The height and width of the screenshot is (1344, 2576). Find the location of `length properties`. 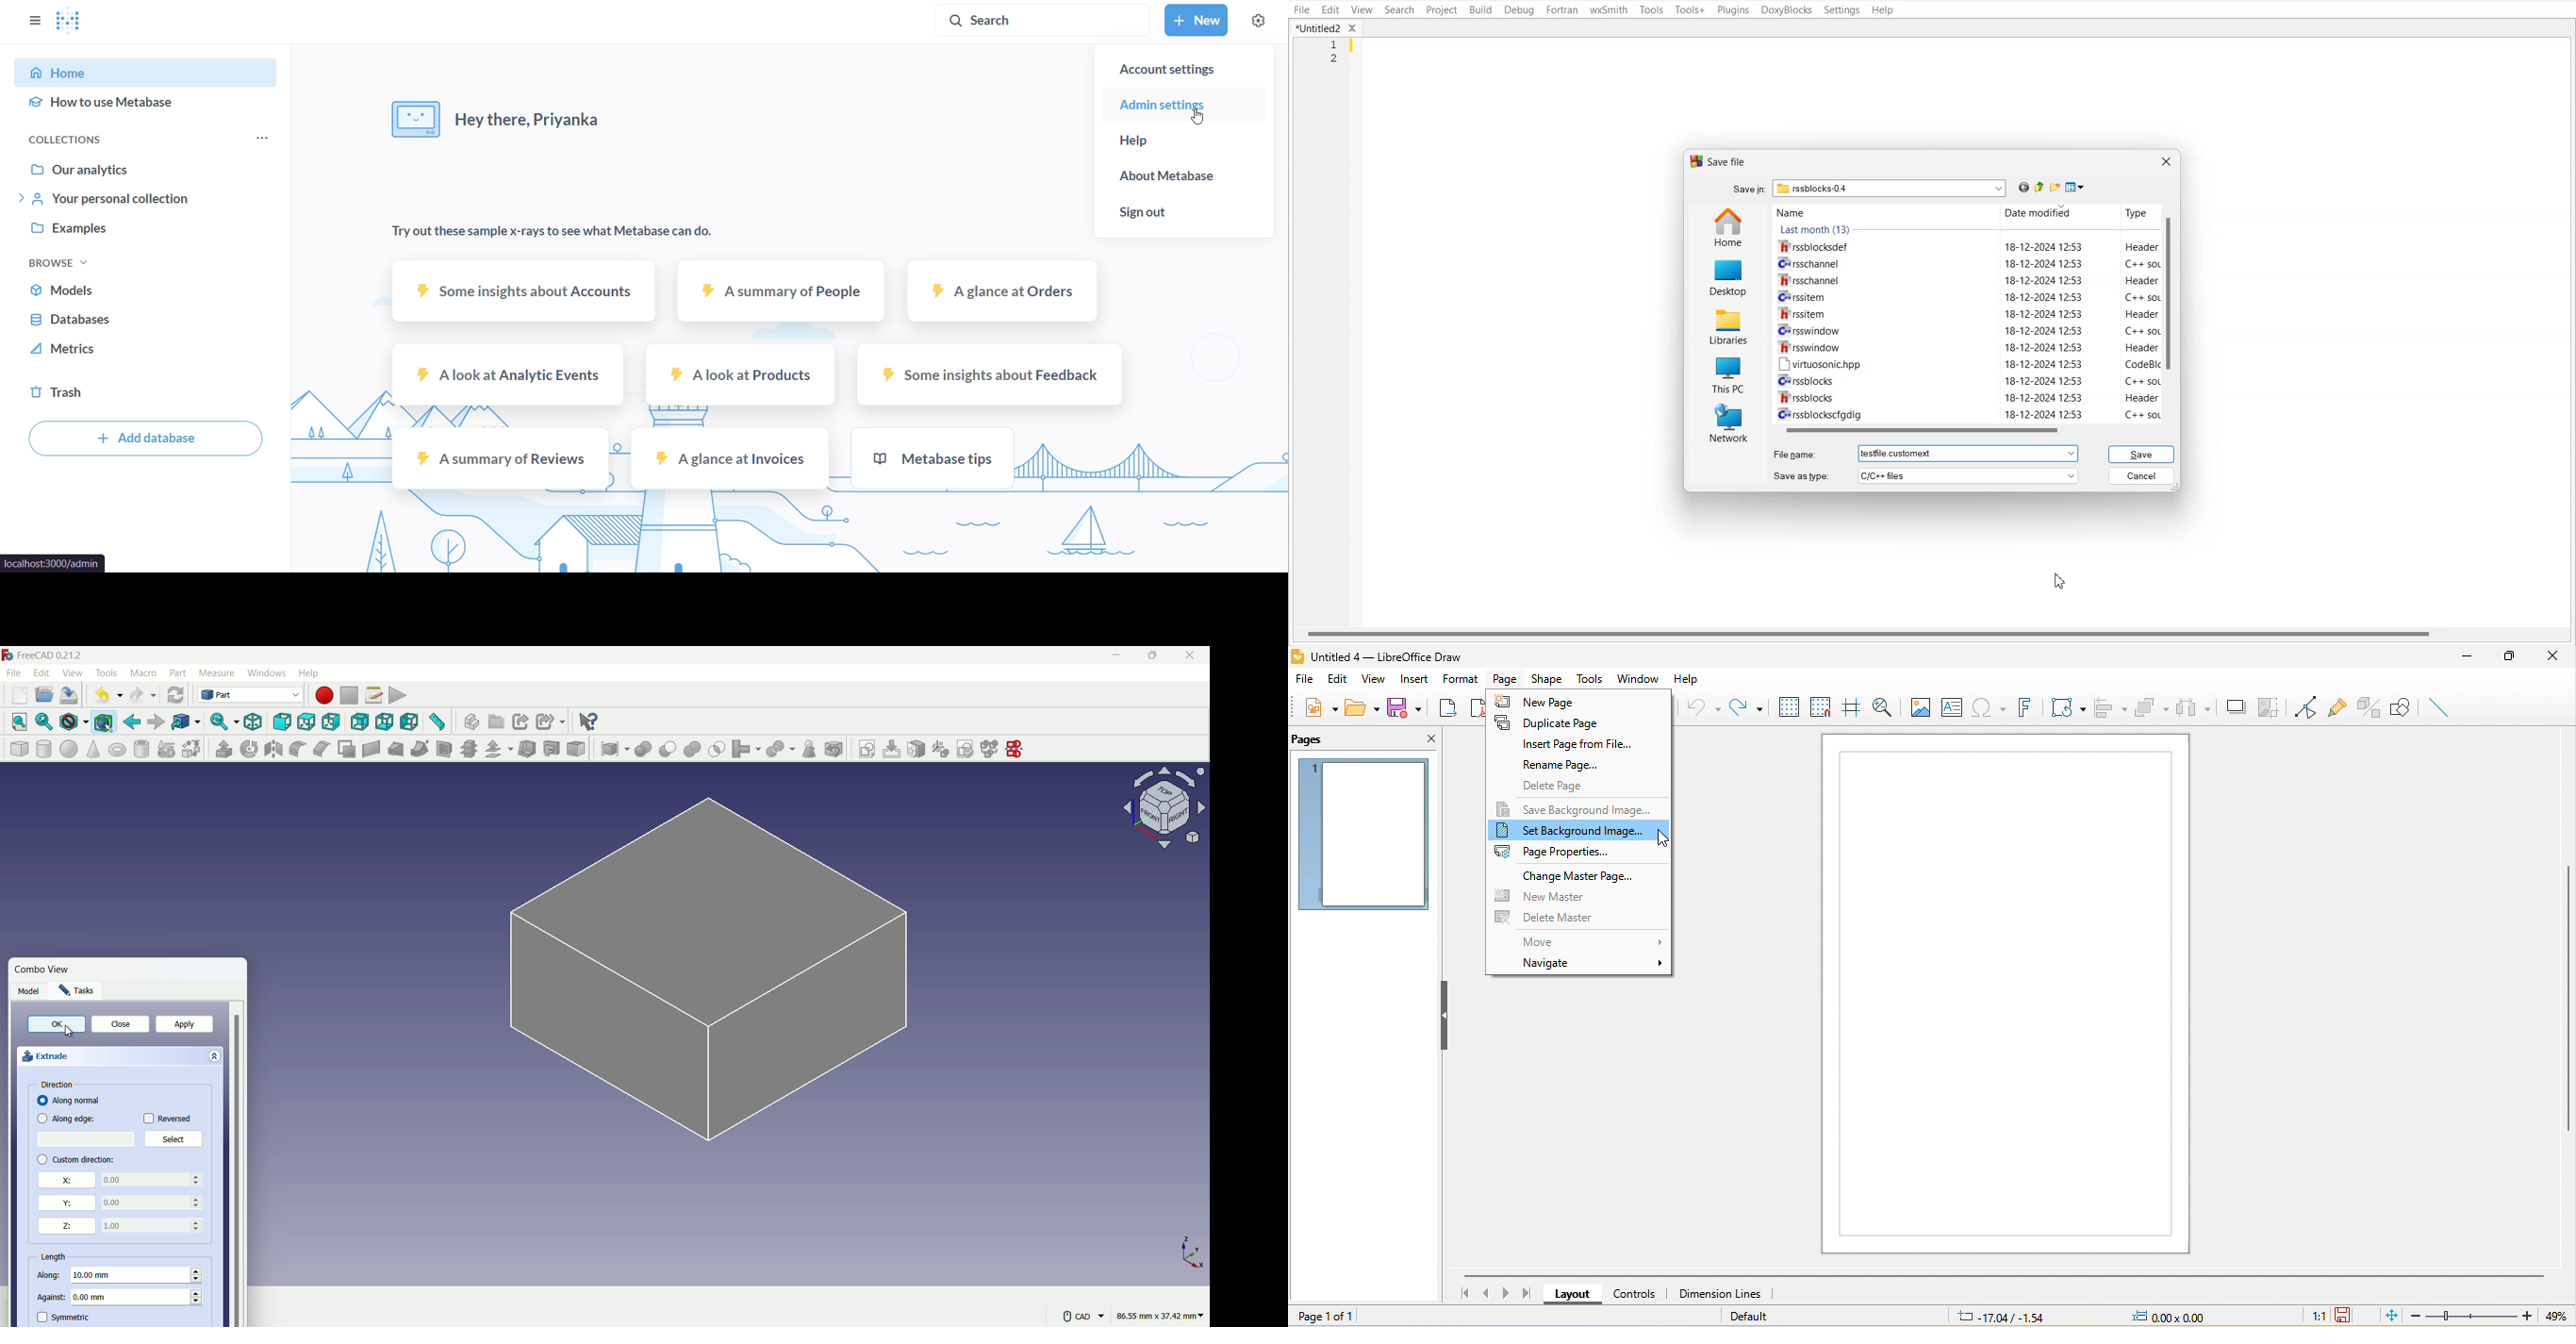

length properties is located at coordinates (59, 1257).